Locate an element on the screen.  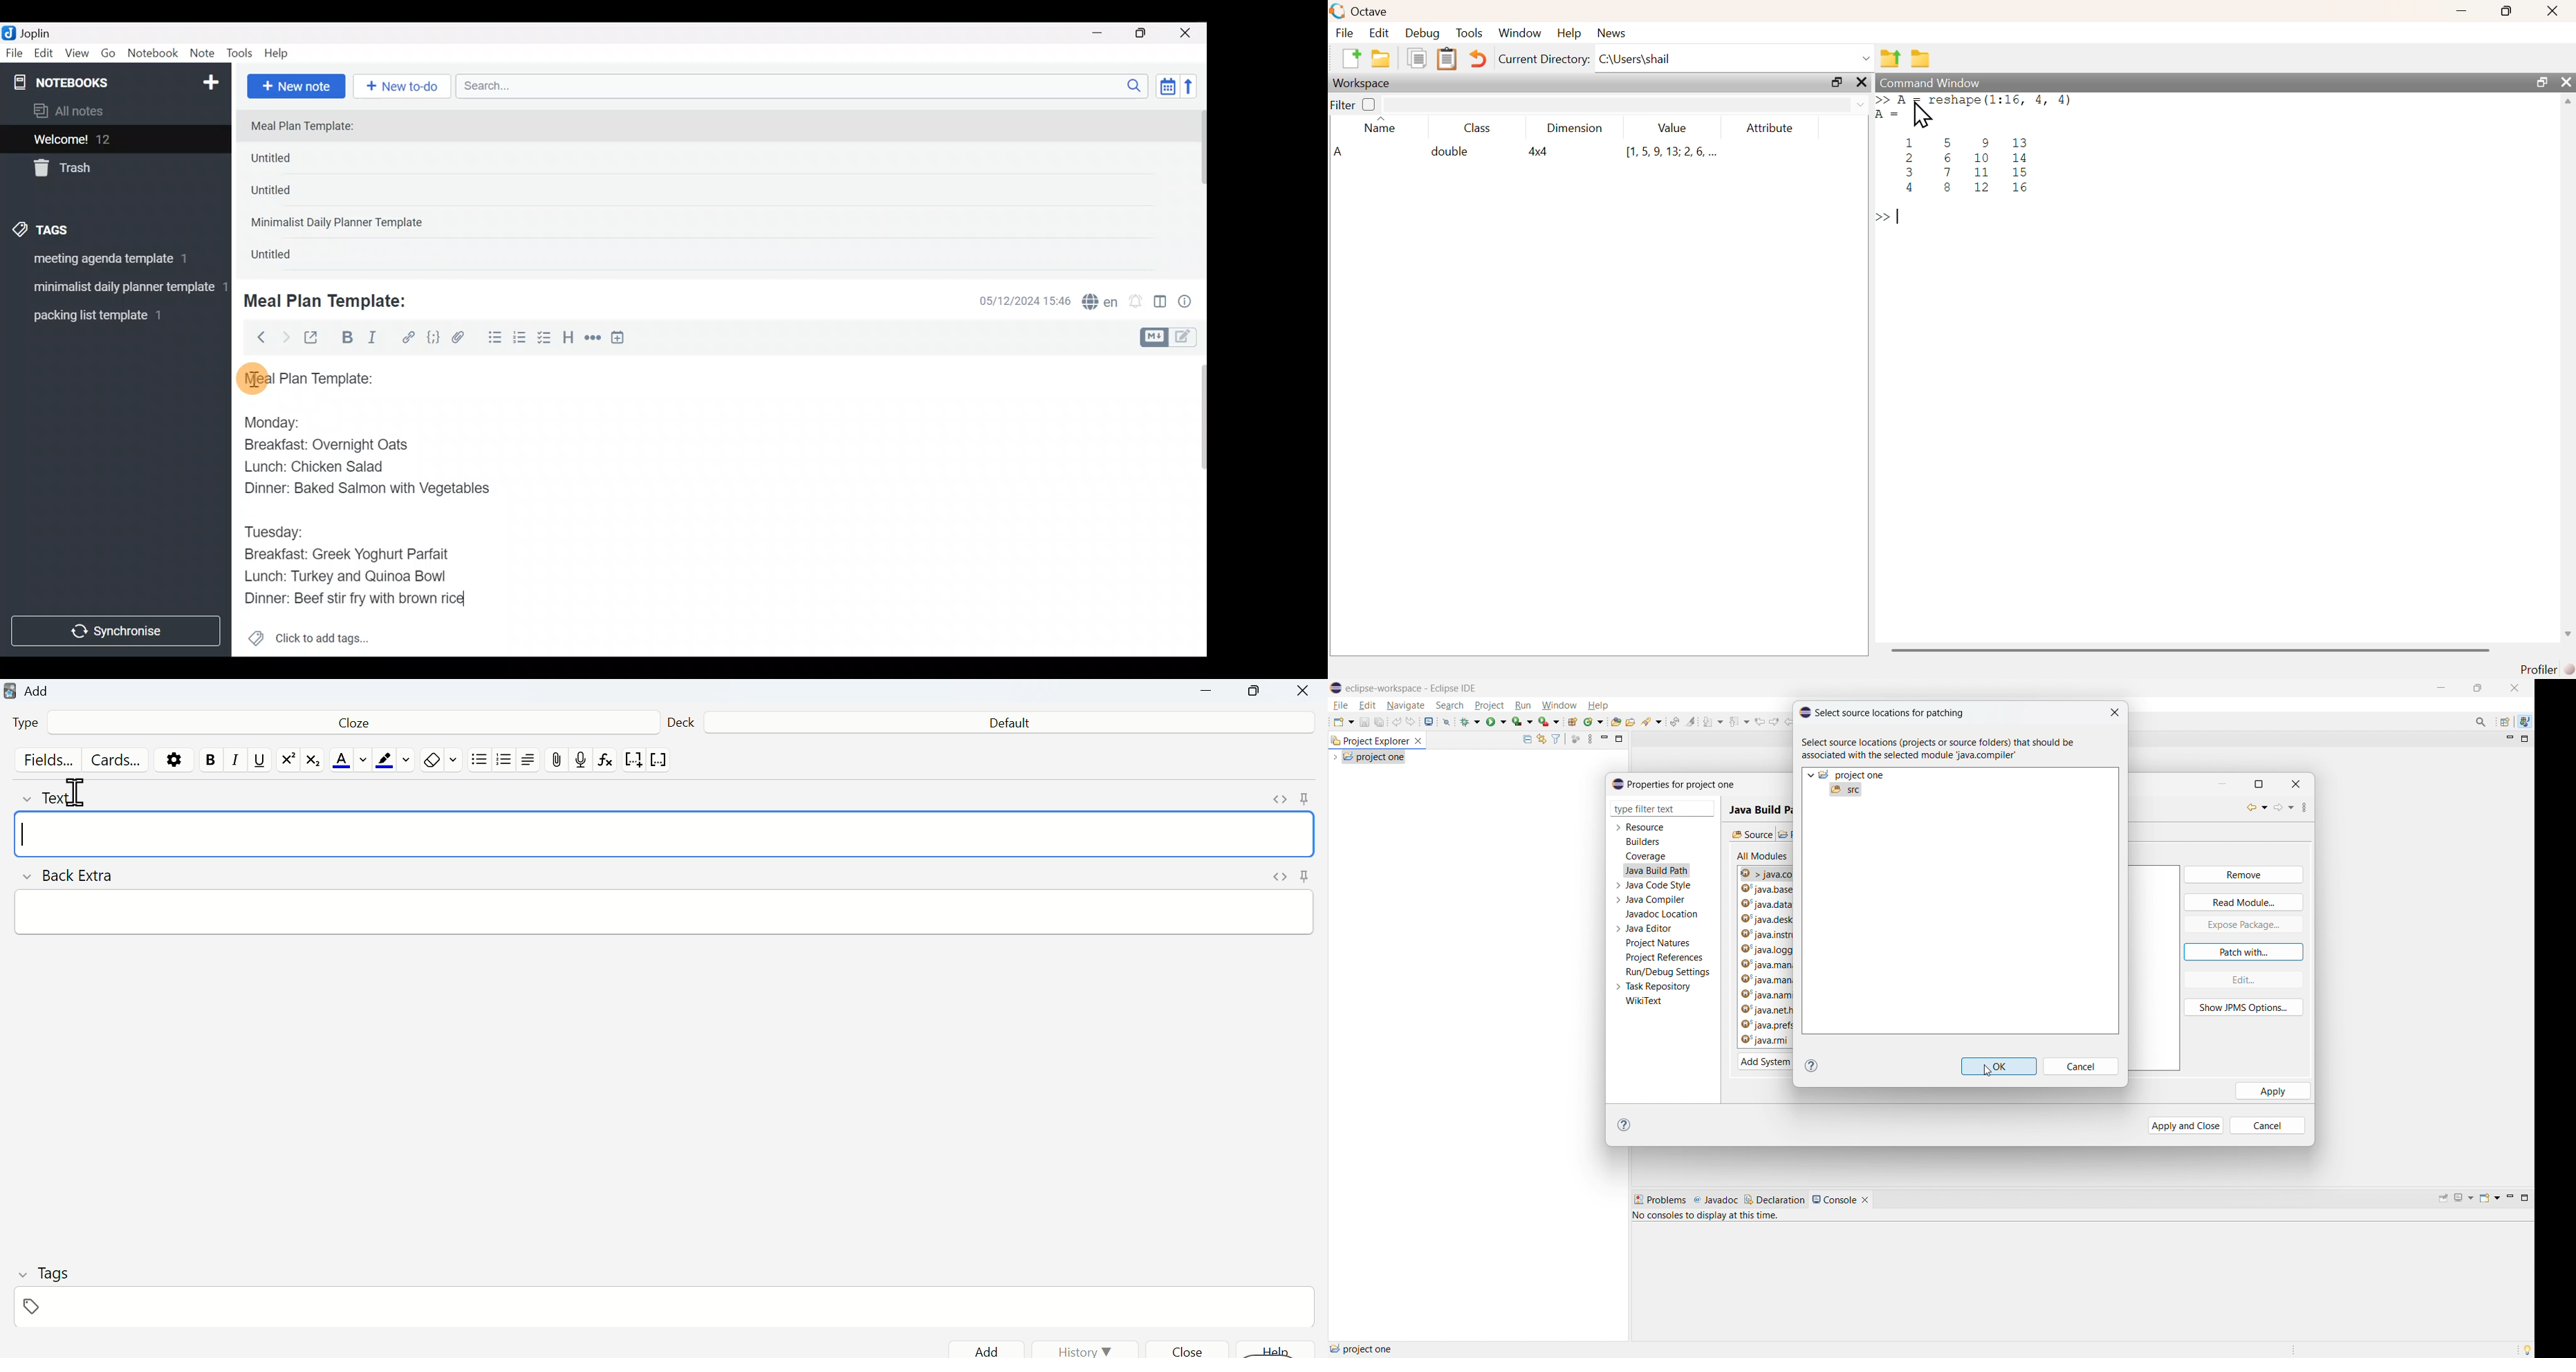
maximize is located at coordinates (2265, 783).